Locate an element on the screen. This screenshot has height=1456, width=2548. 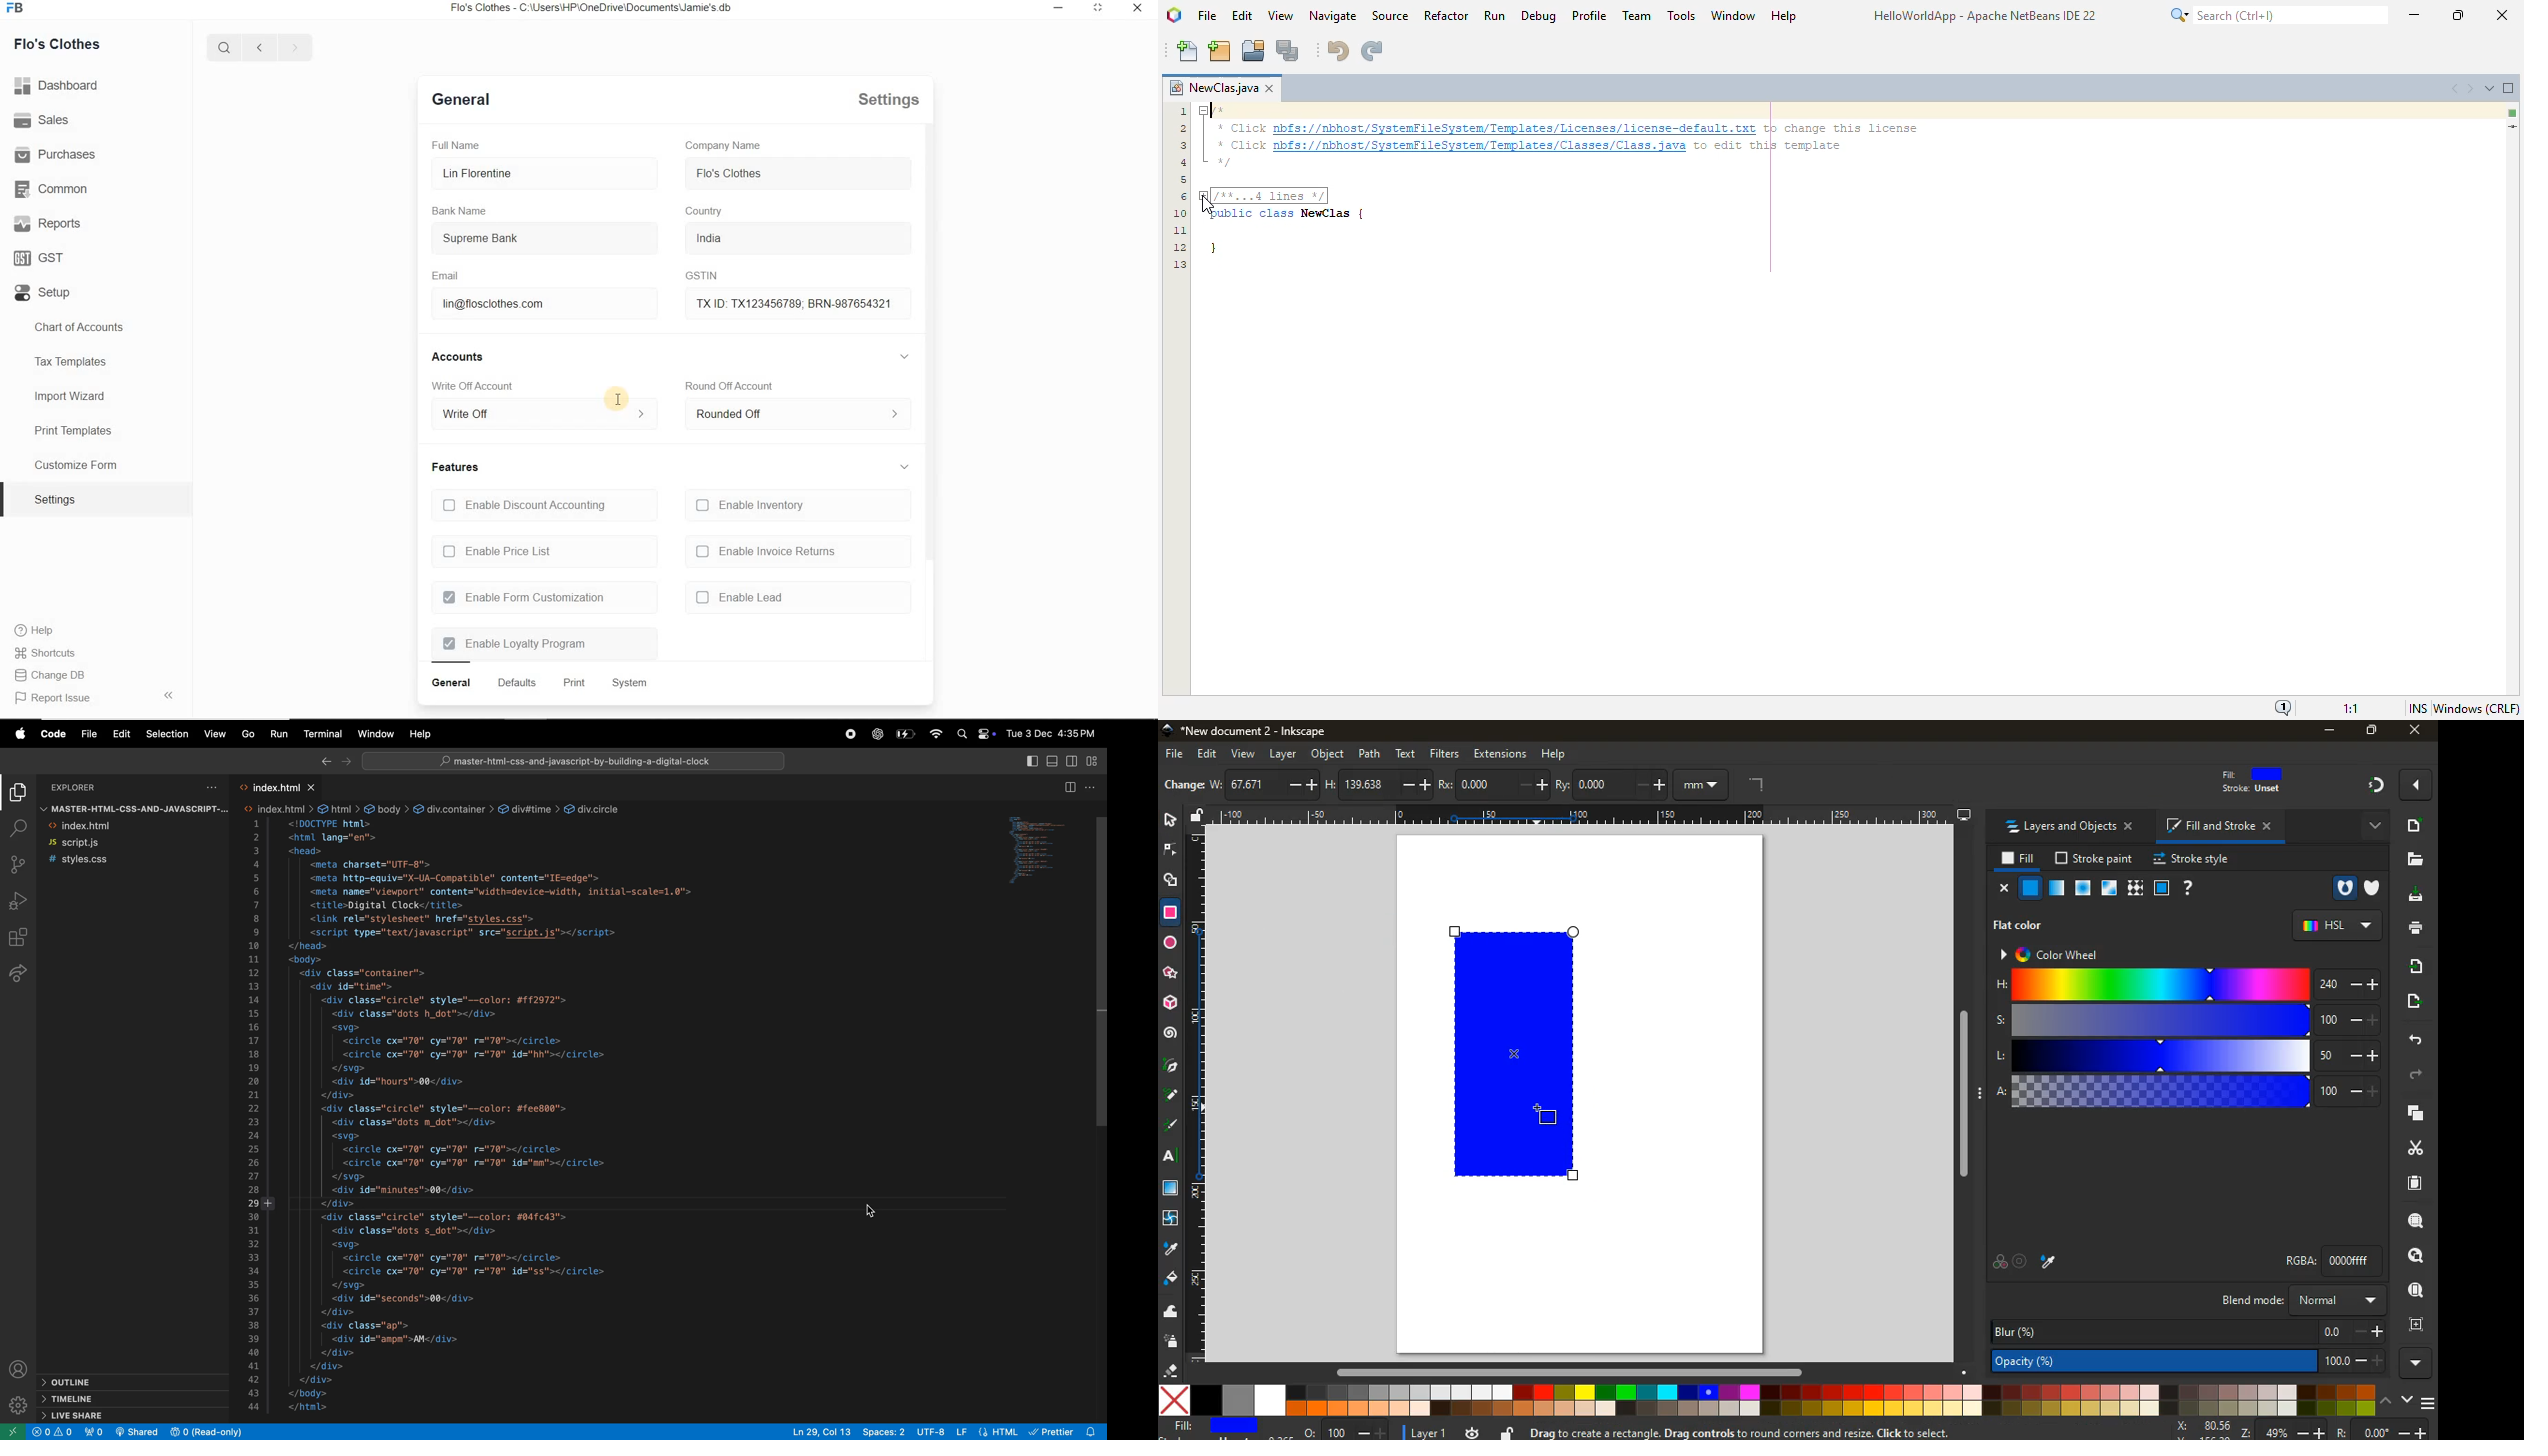
Enable Inventory is located at coordinates (754, 508).